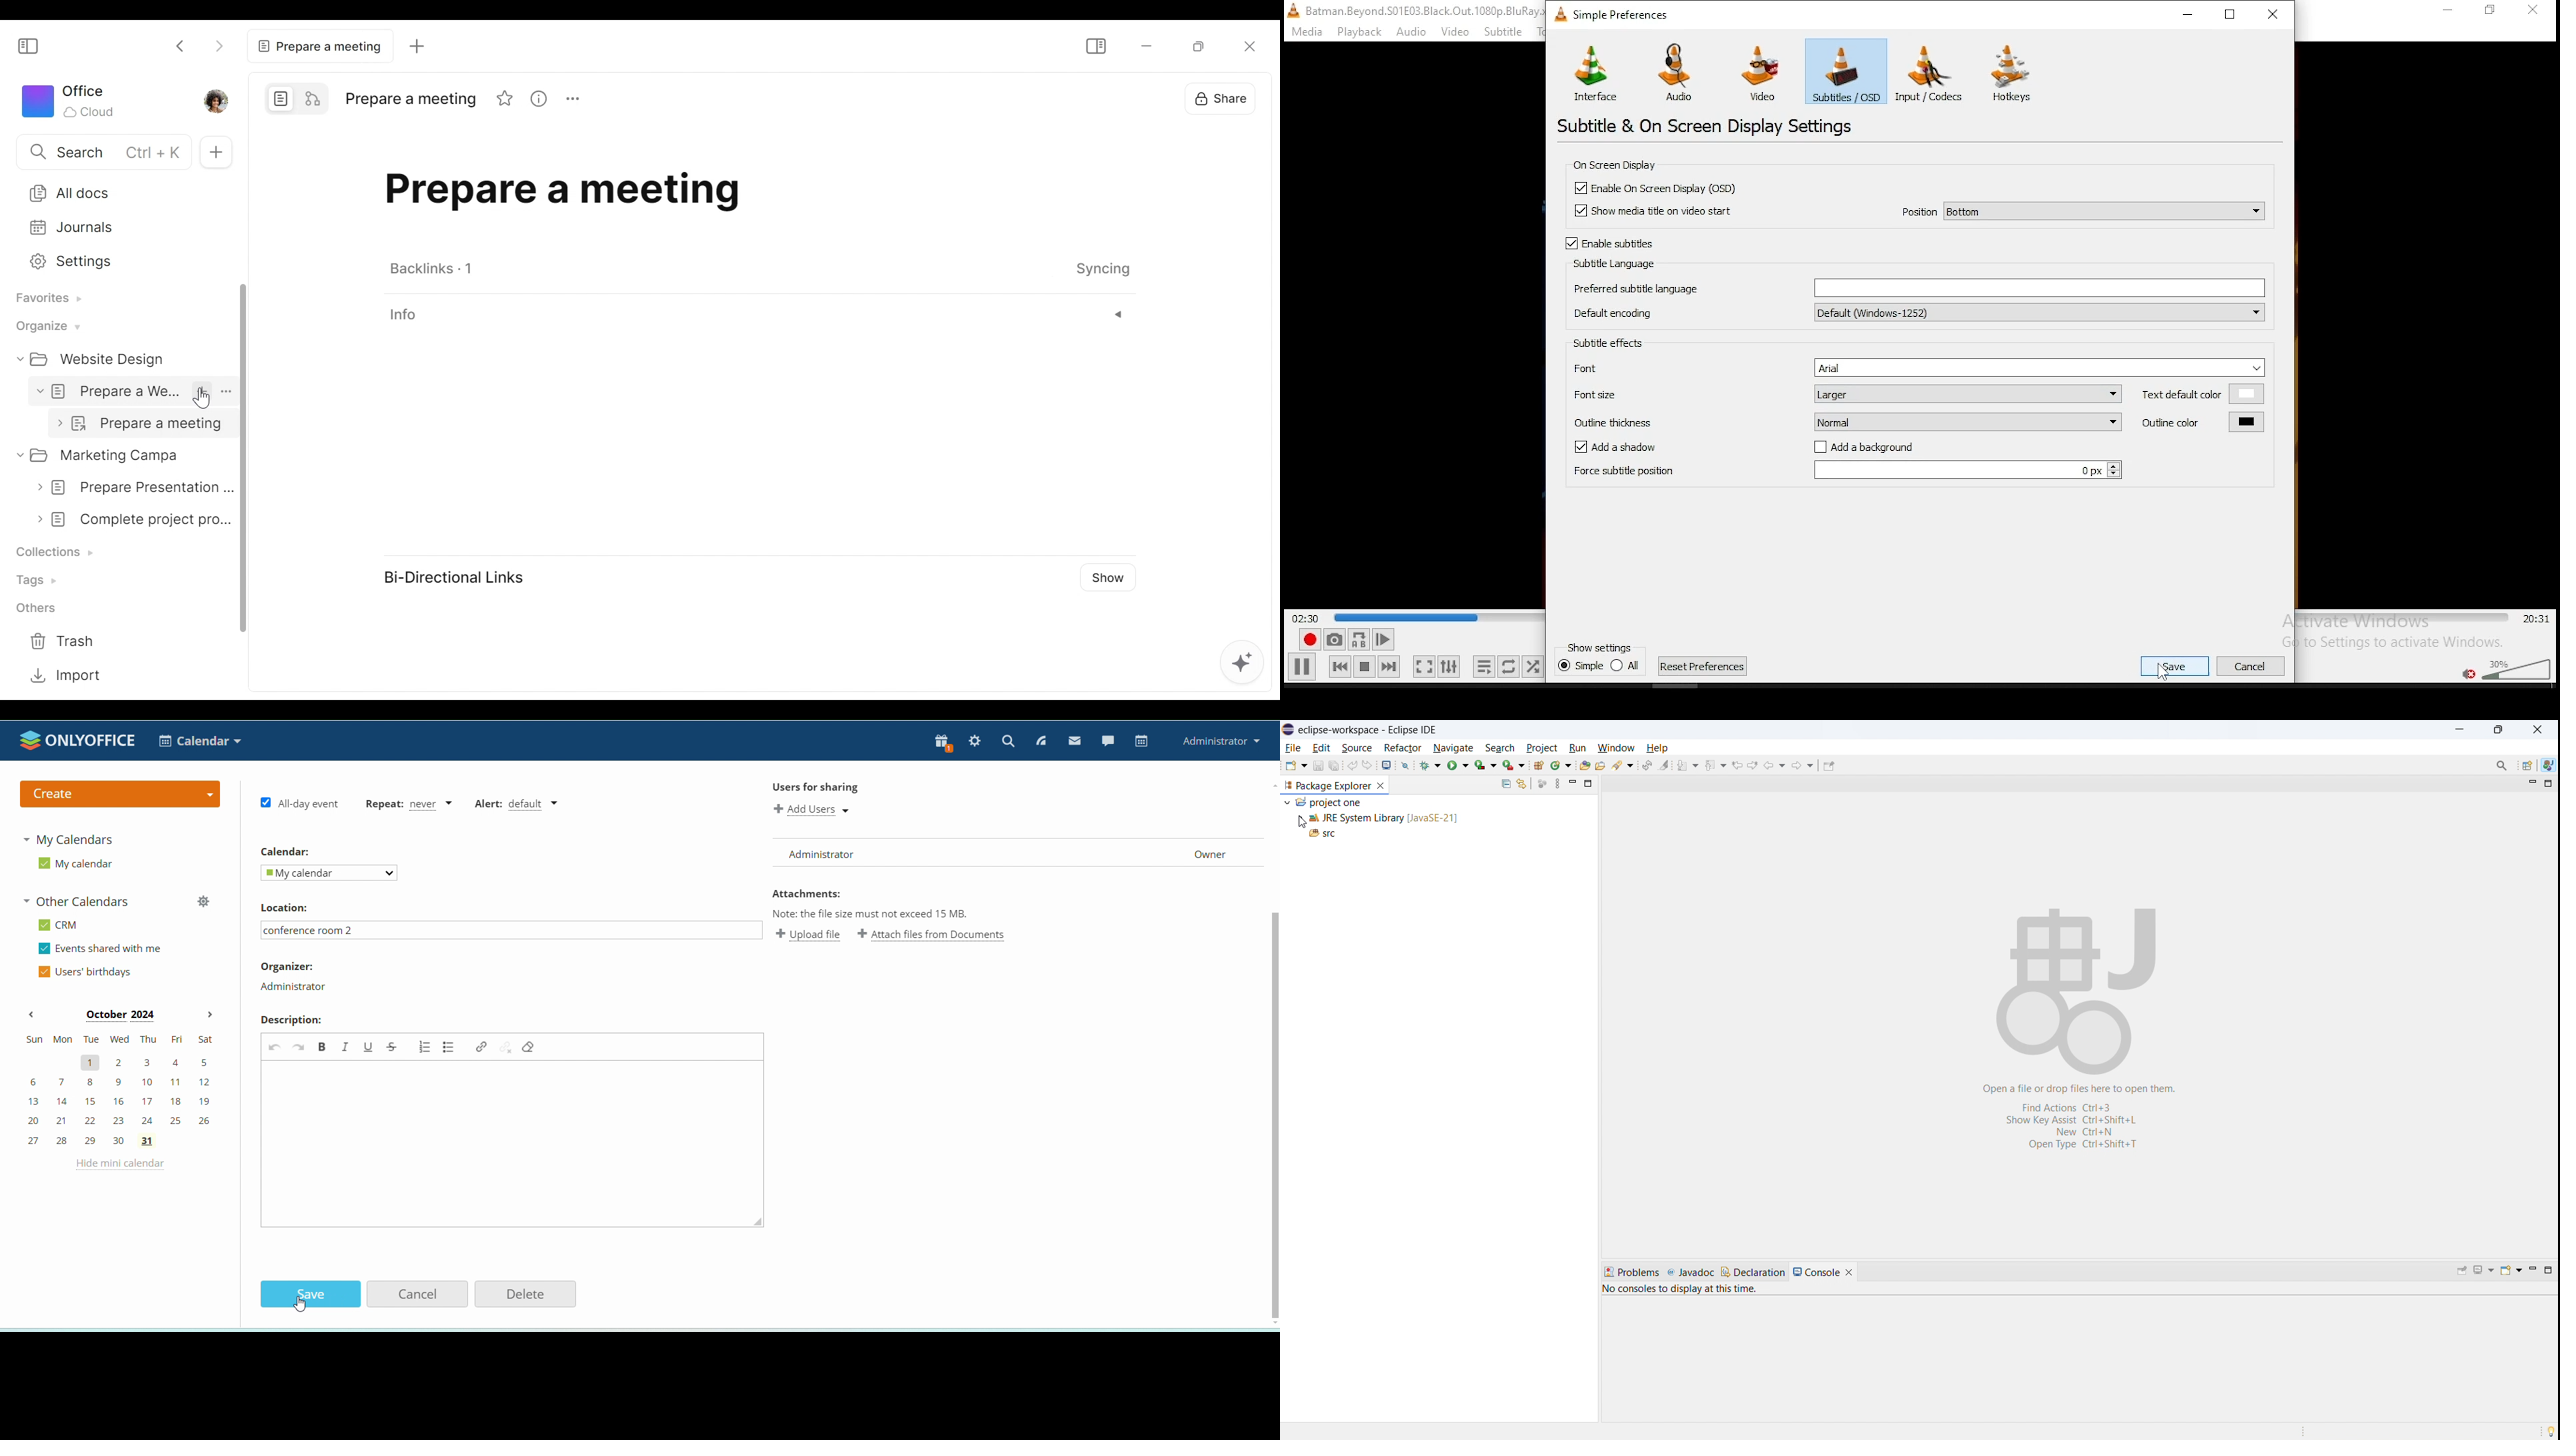 Image resolution: width=2576 pixels, height=1456 pixels. Describe the element at coordinates (1367, 729) in the screenshot. I see `eclipse-workspace-Eclipse IDE` at that location.